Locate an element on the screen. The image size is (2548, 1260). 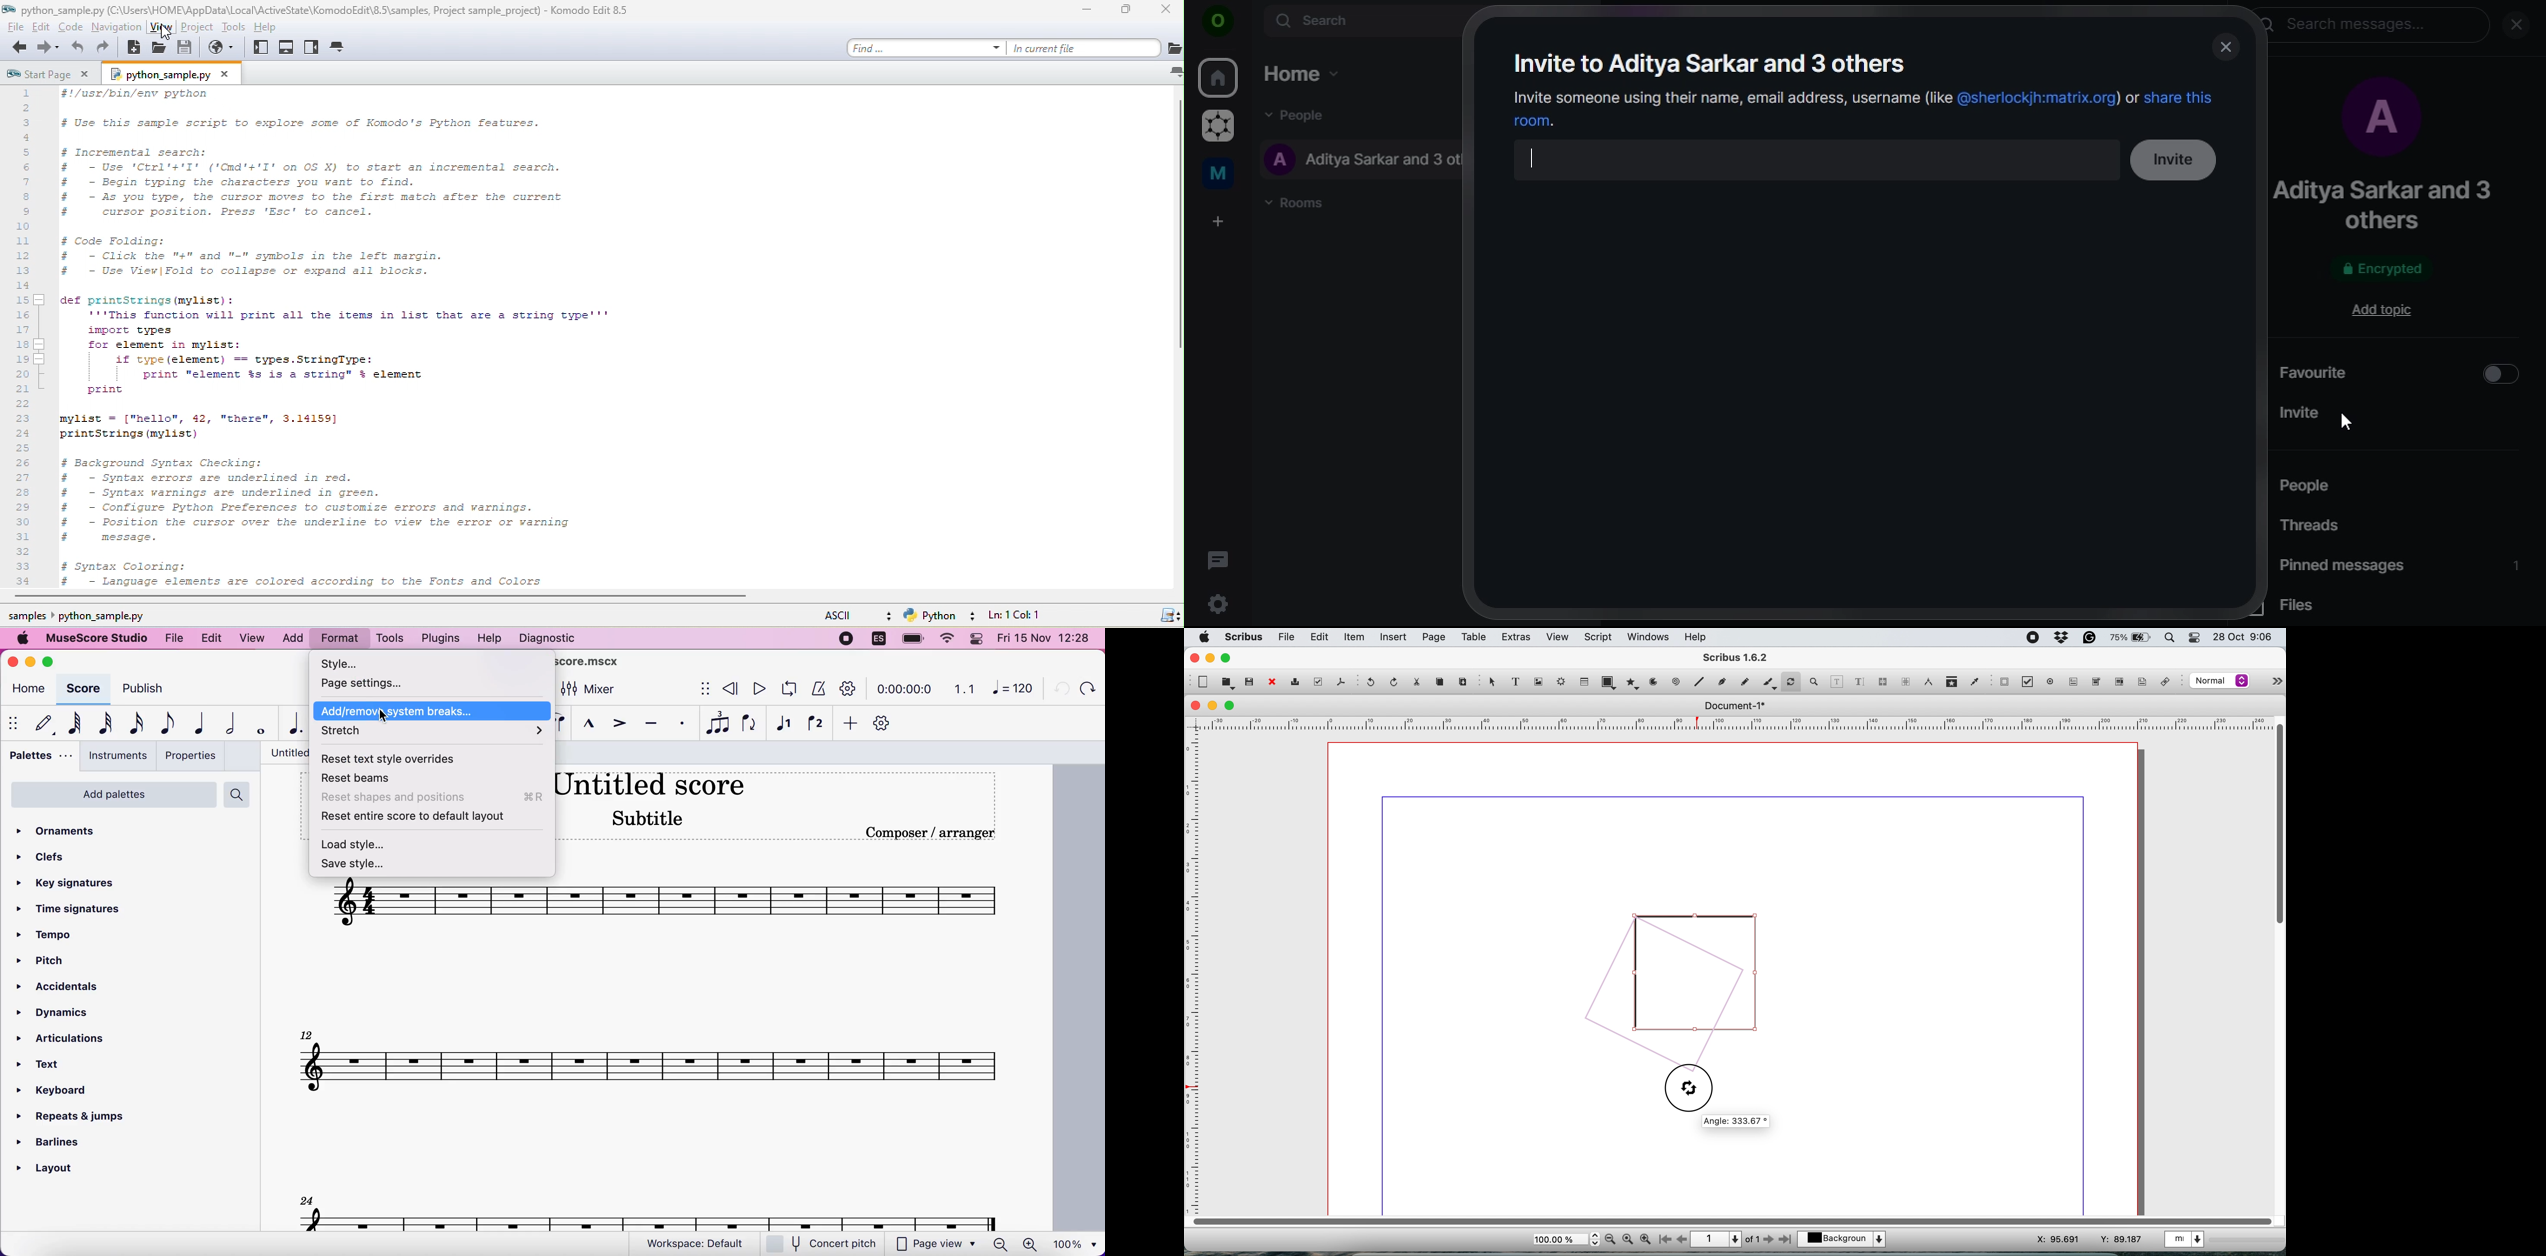
icon is located at coordinates (1218, 24).